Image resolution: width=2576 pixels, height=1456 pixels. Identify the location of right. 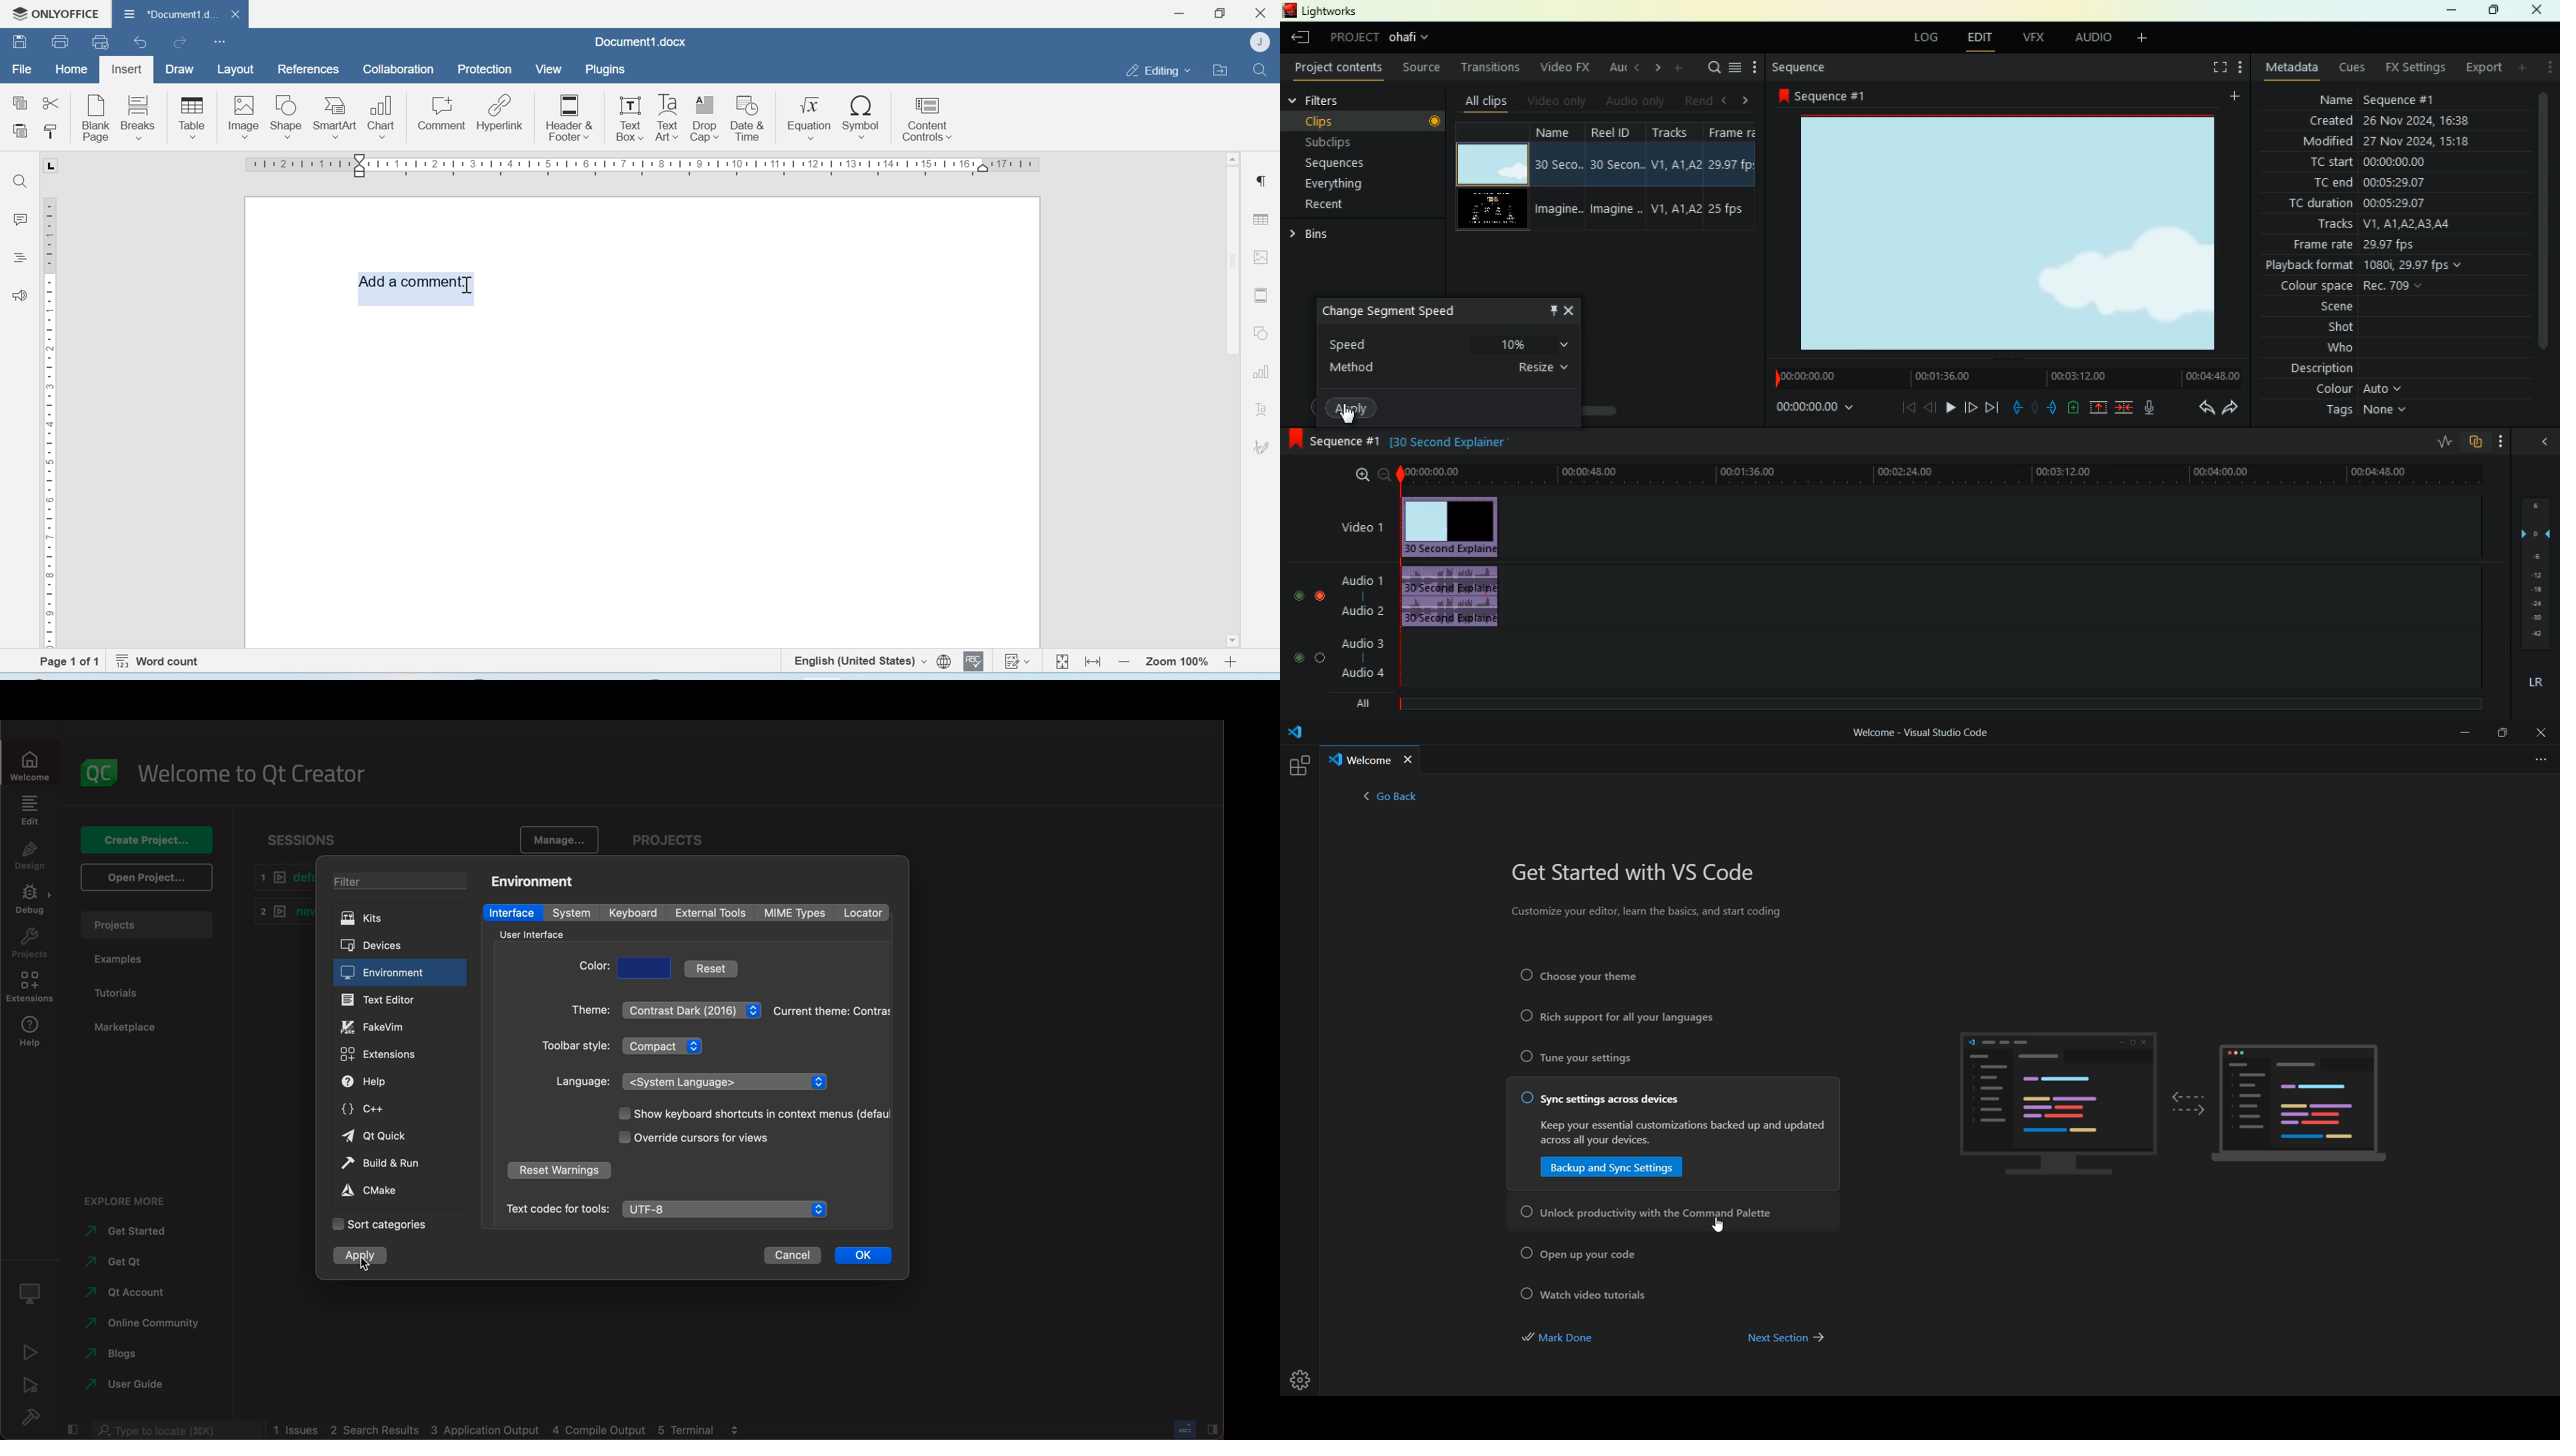
(1659, 67).